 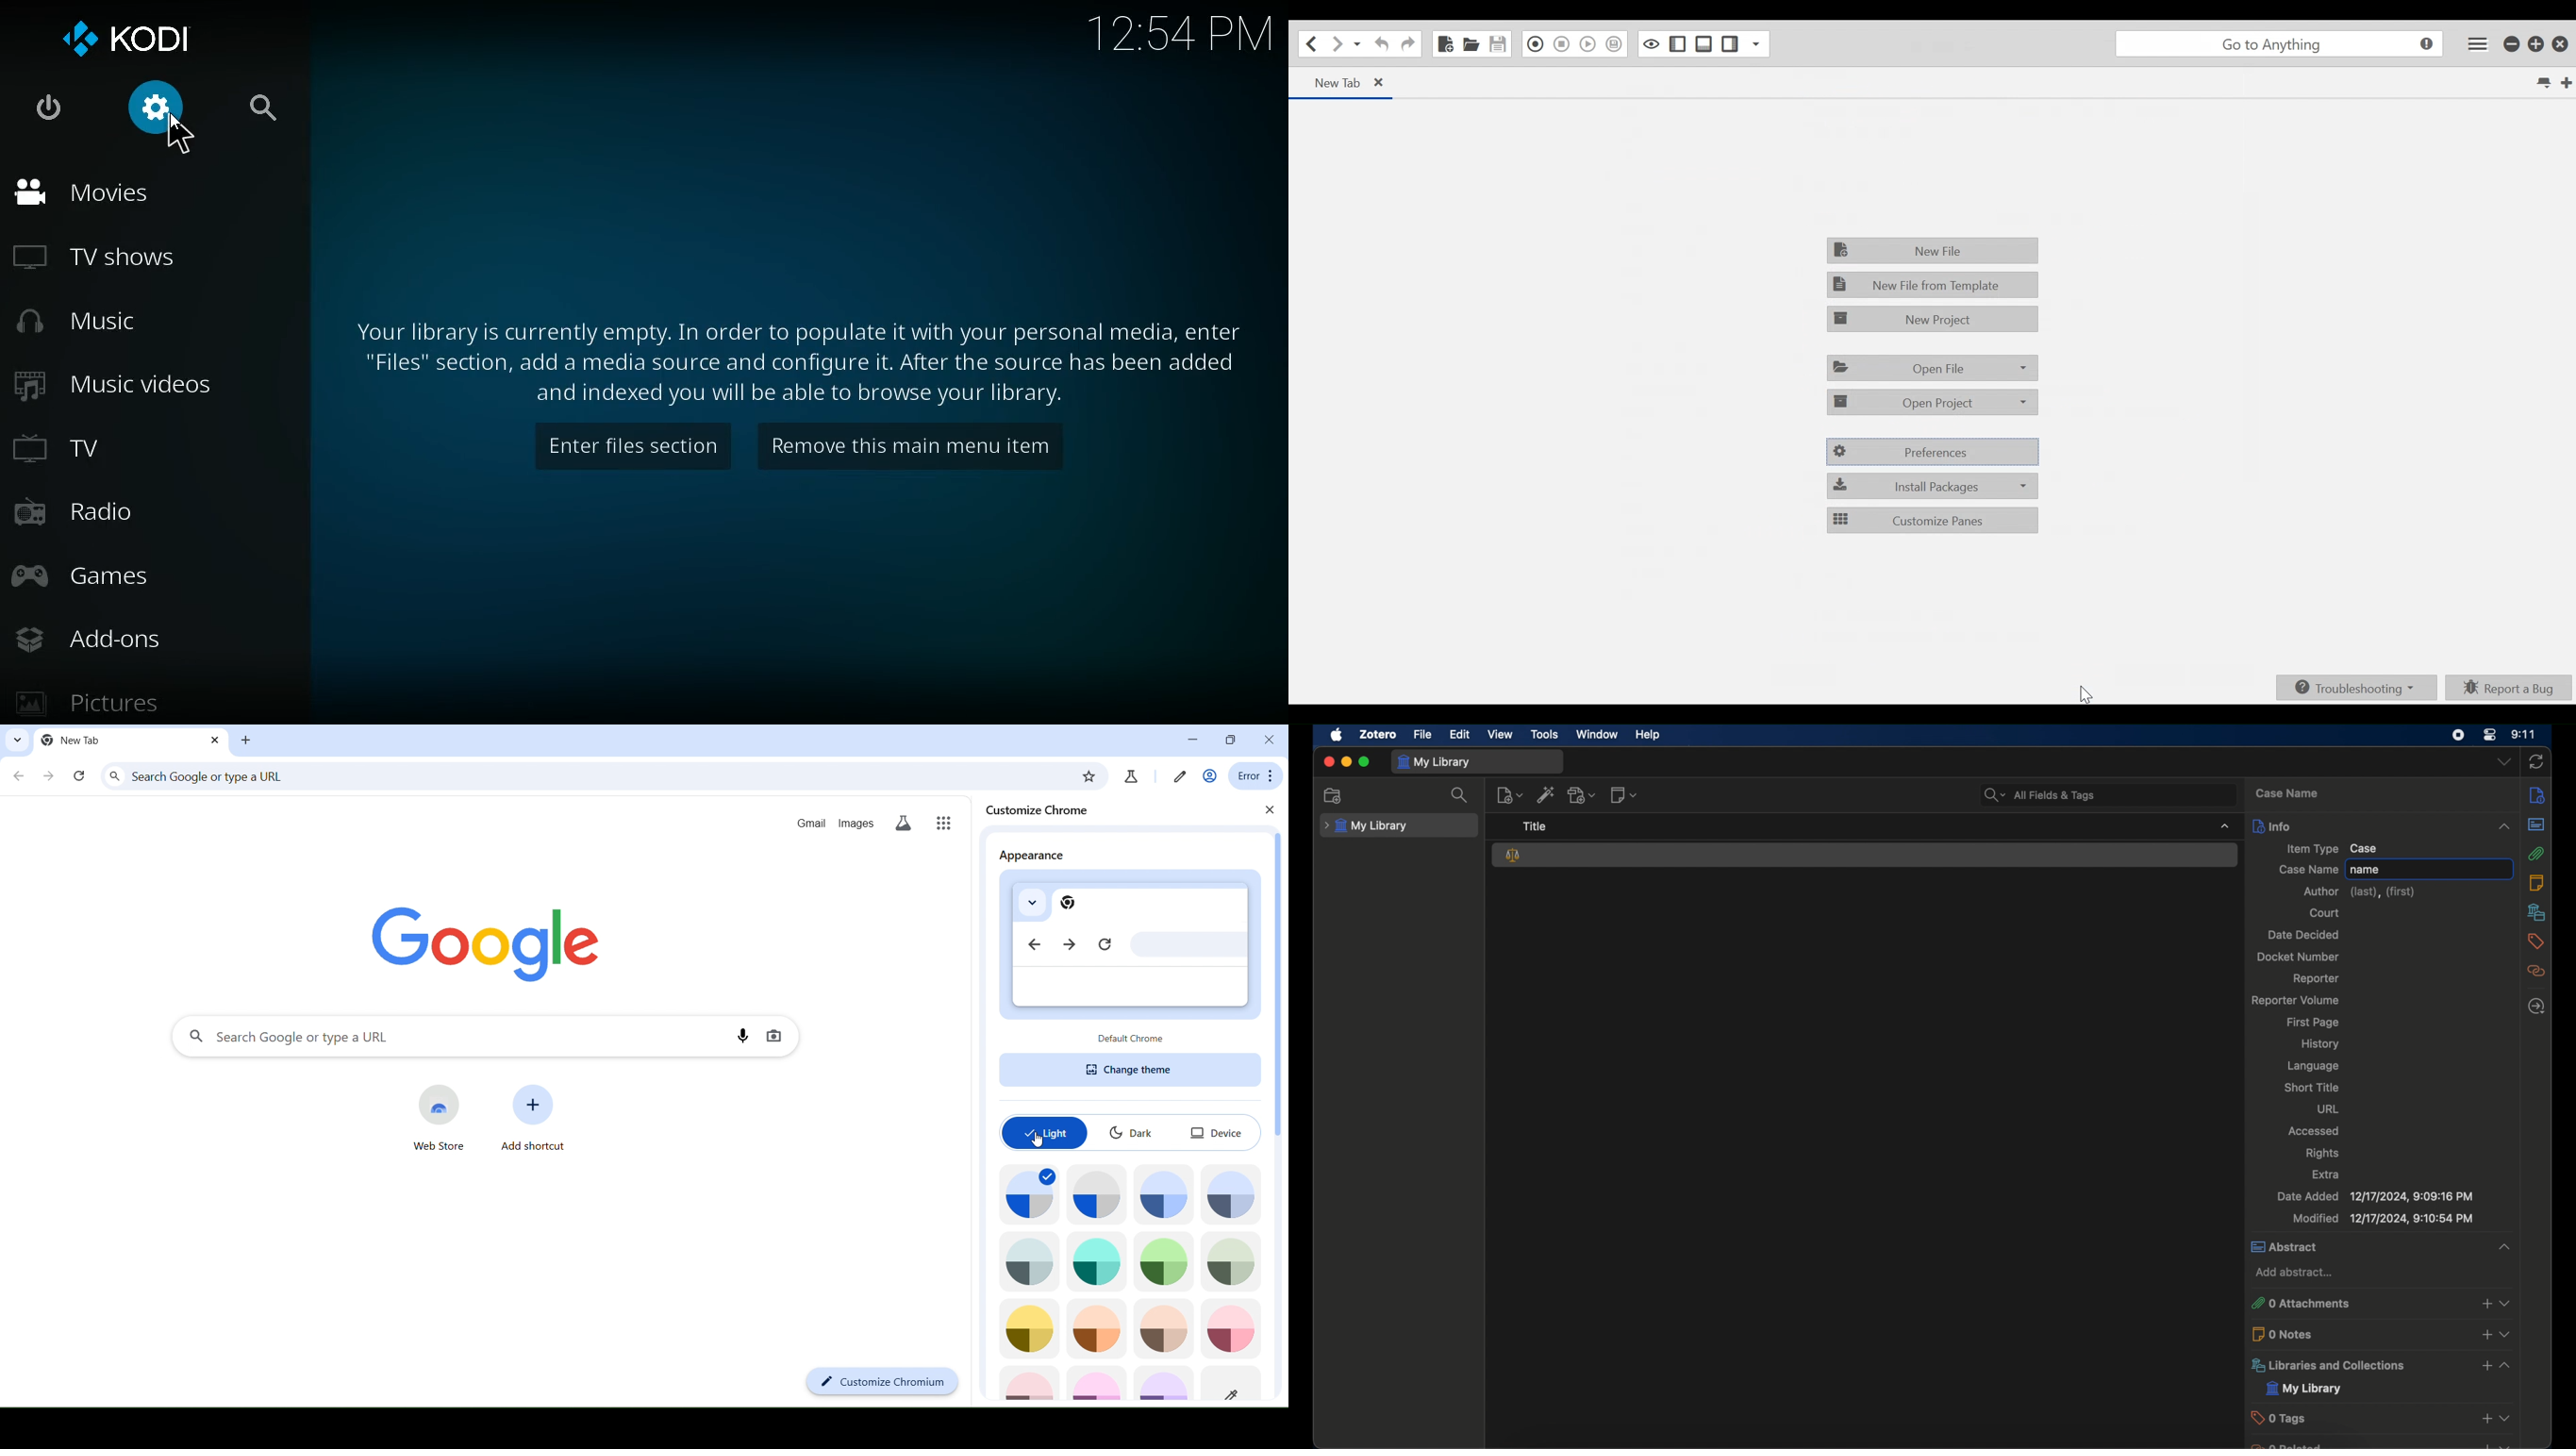 What do you see at coordinates (2314, 1132) in the screenshot?
I see `accessed` at bounding box center [2314, 1132].